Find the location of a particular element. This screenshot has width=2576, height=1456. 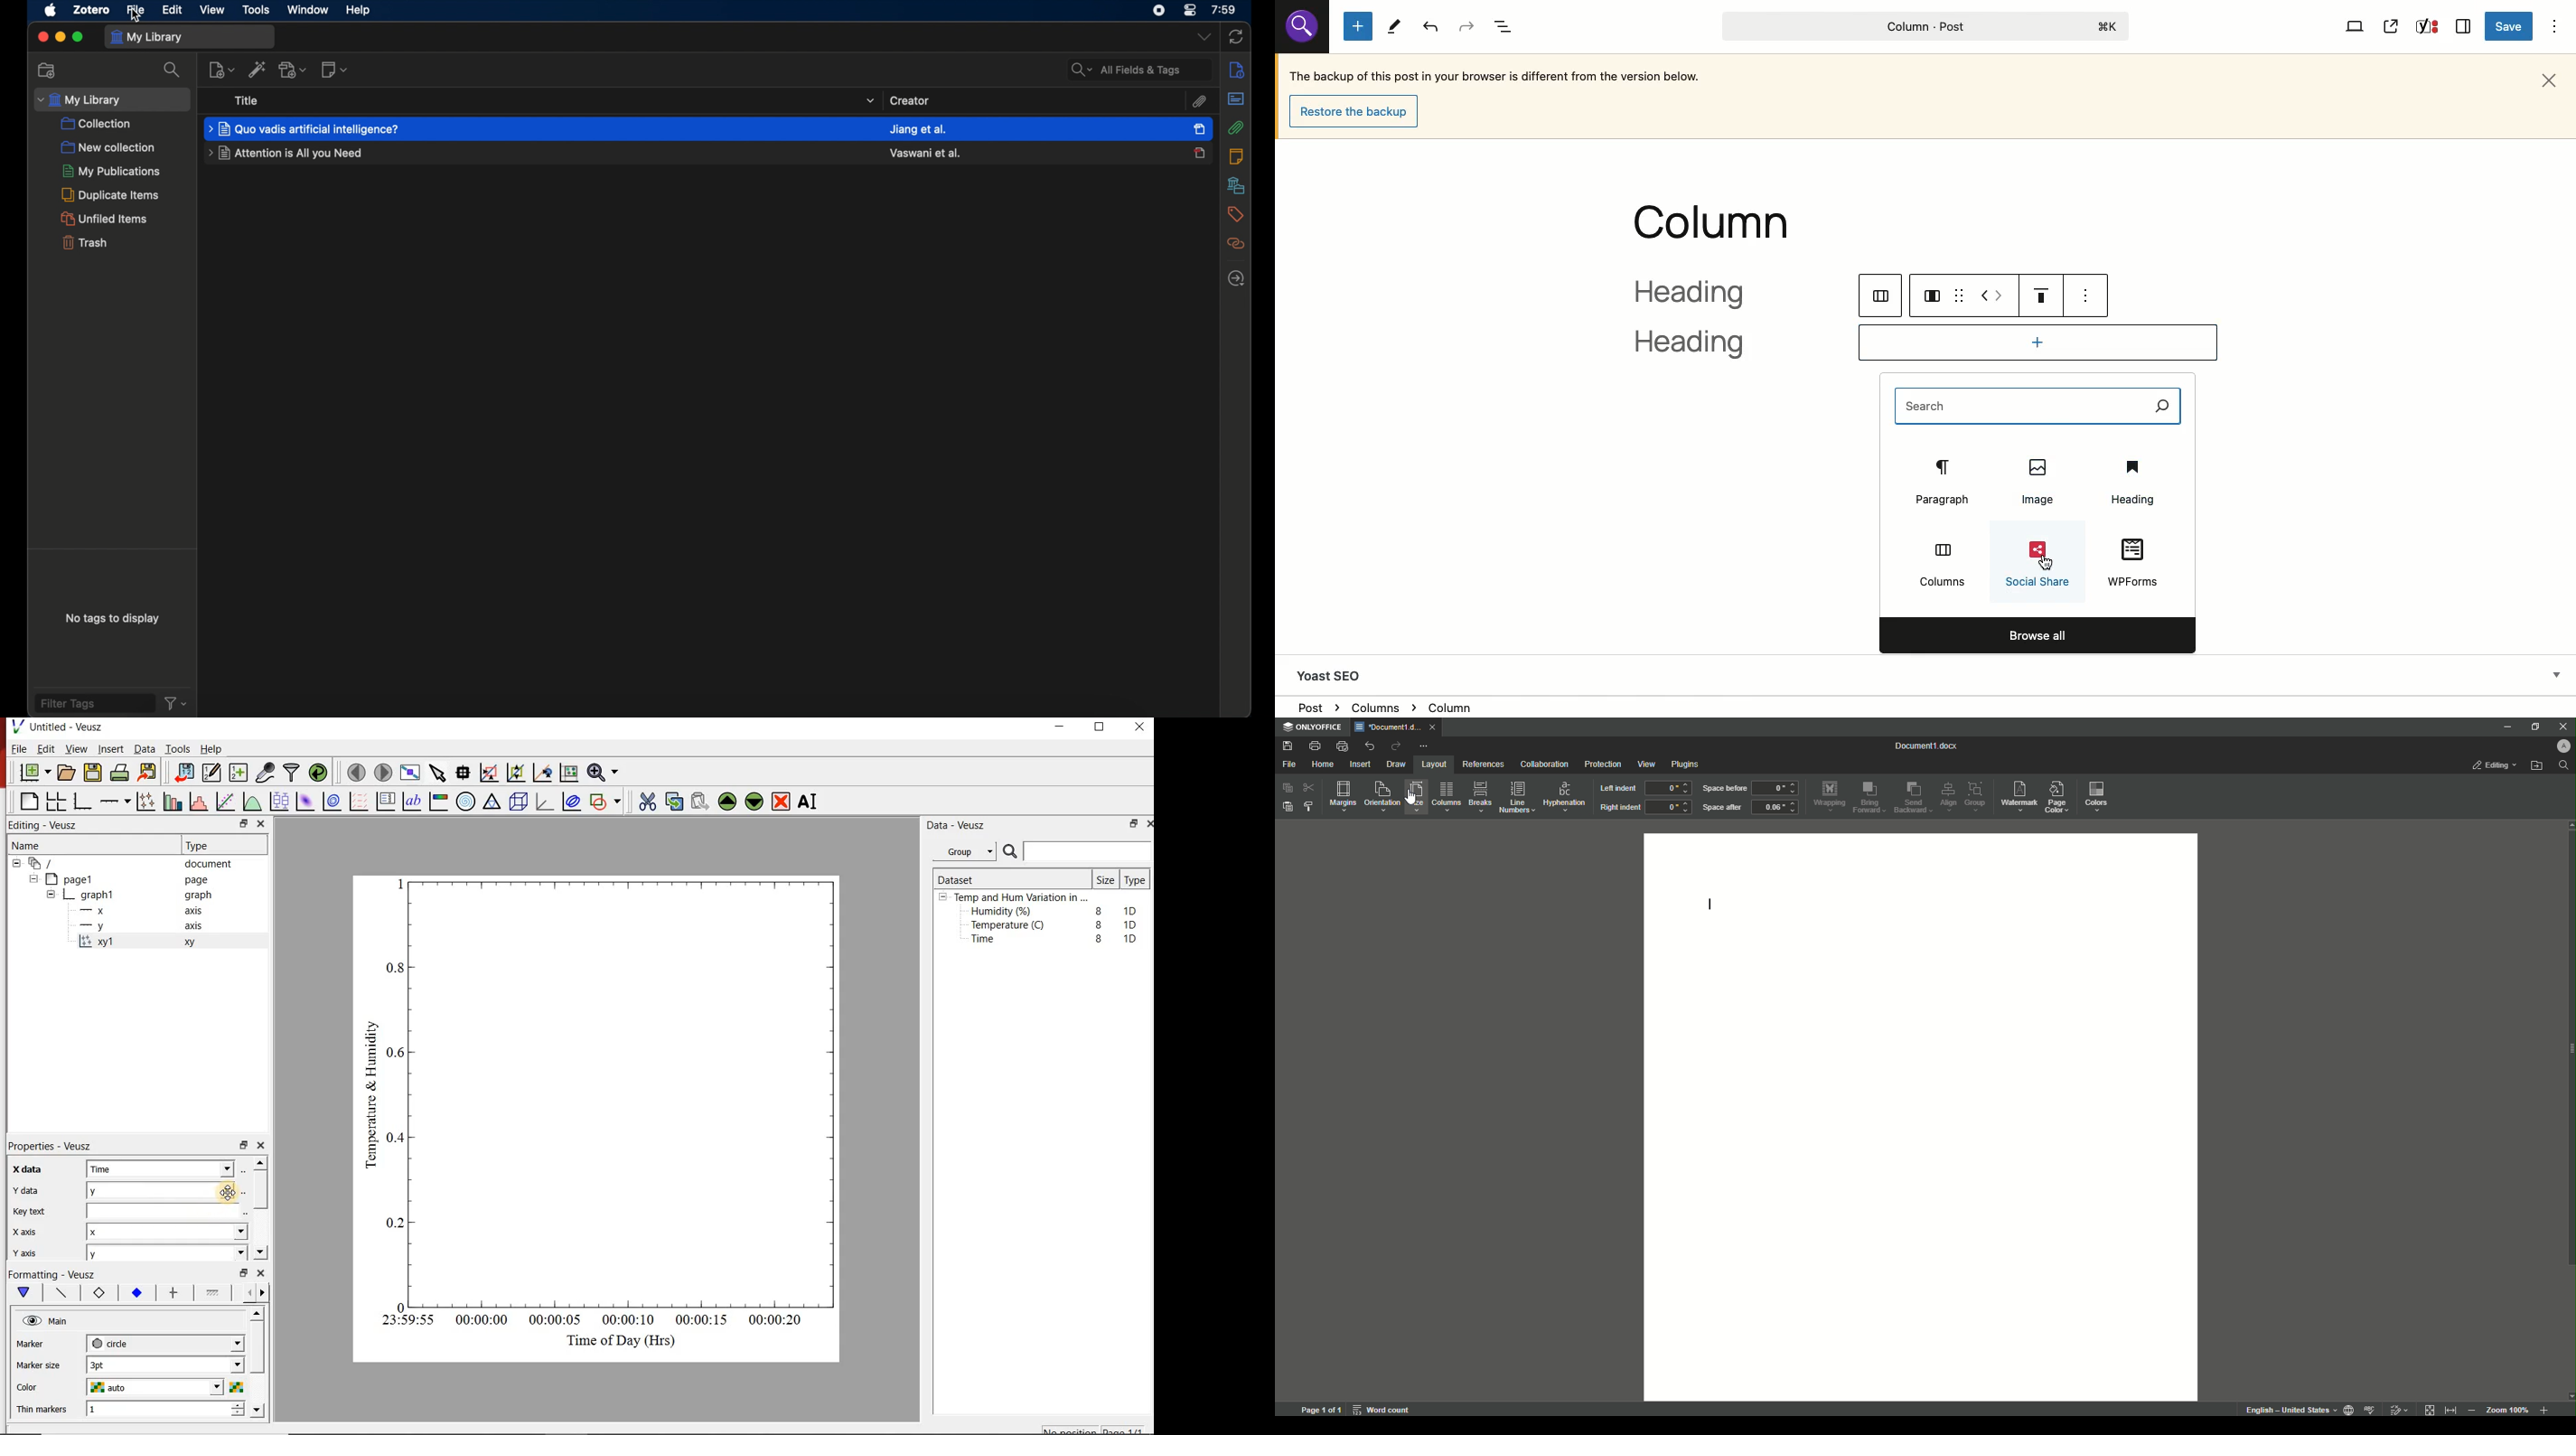

heading is located at coordinates (1711, 322).